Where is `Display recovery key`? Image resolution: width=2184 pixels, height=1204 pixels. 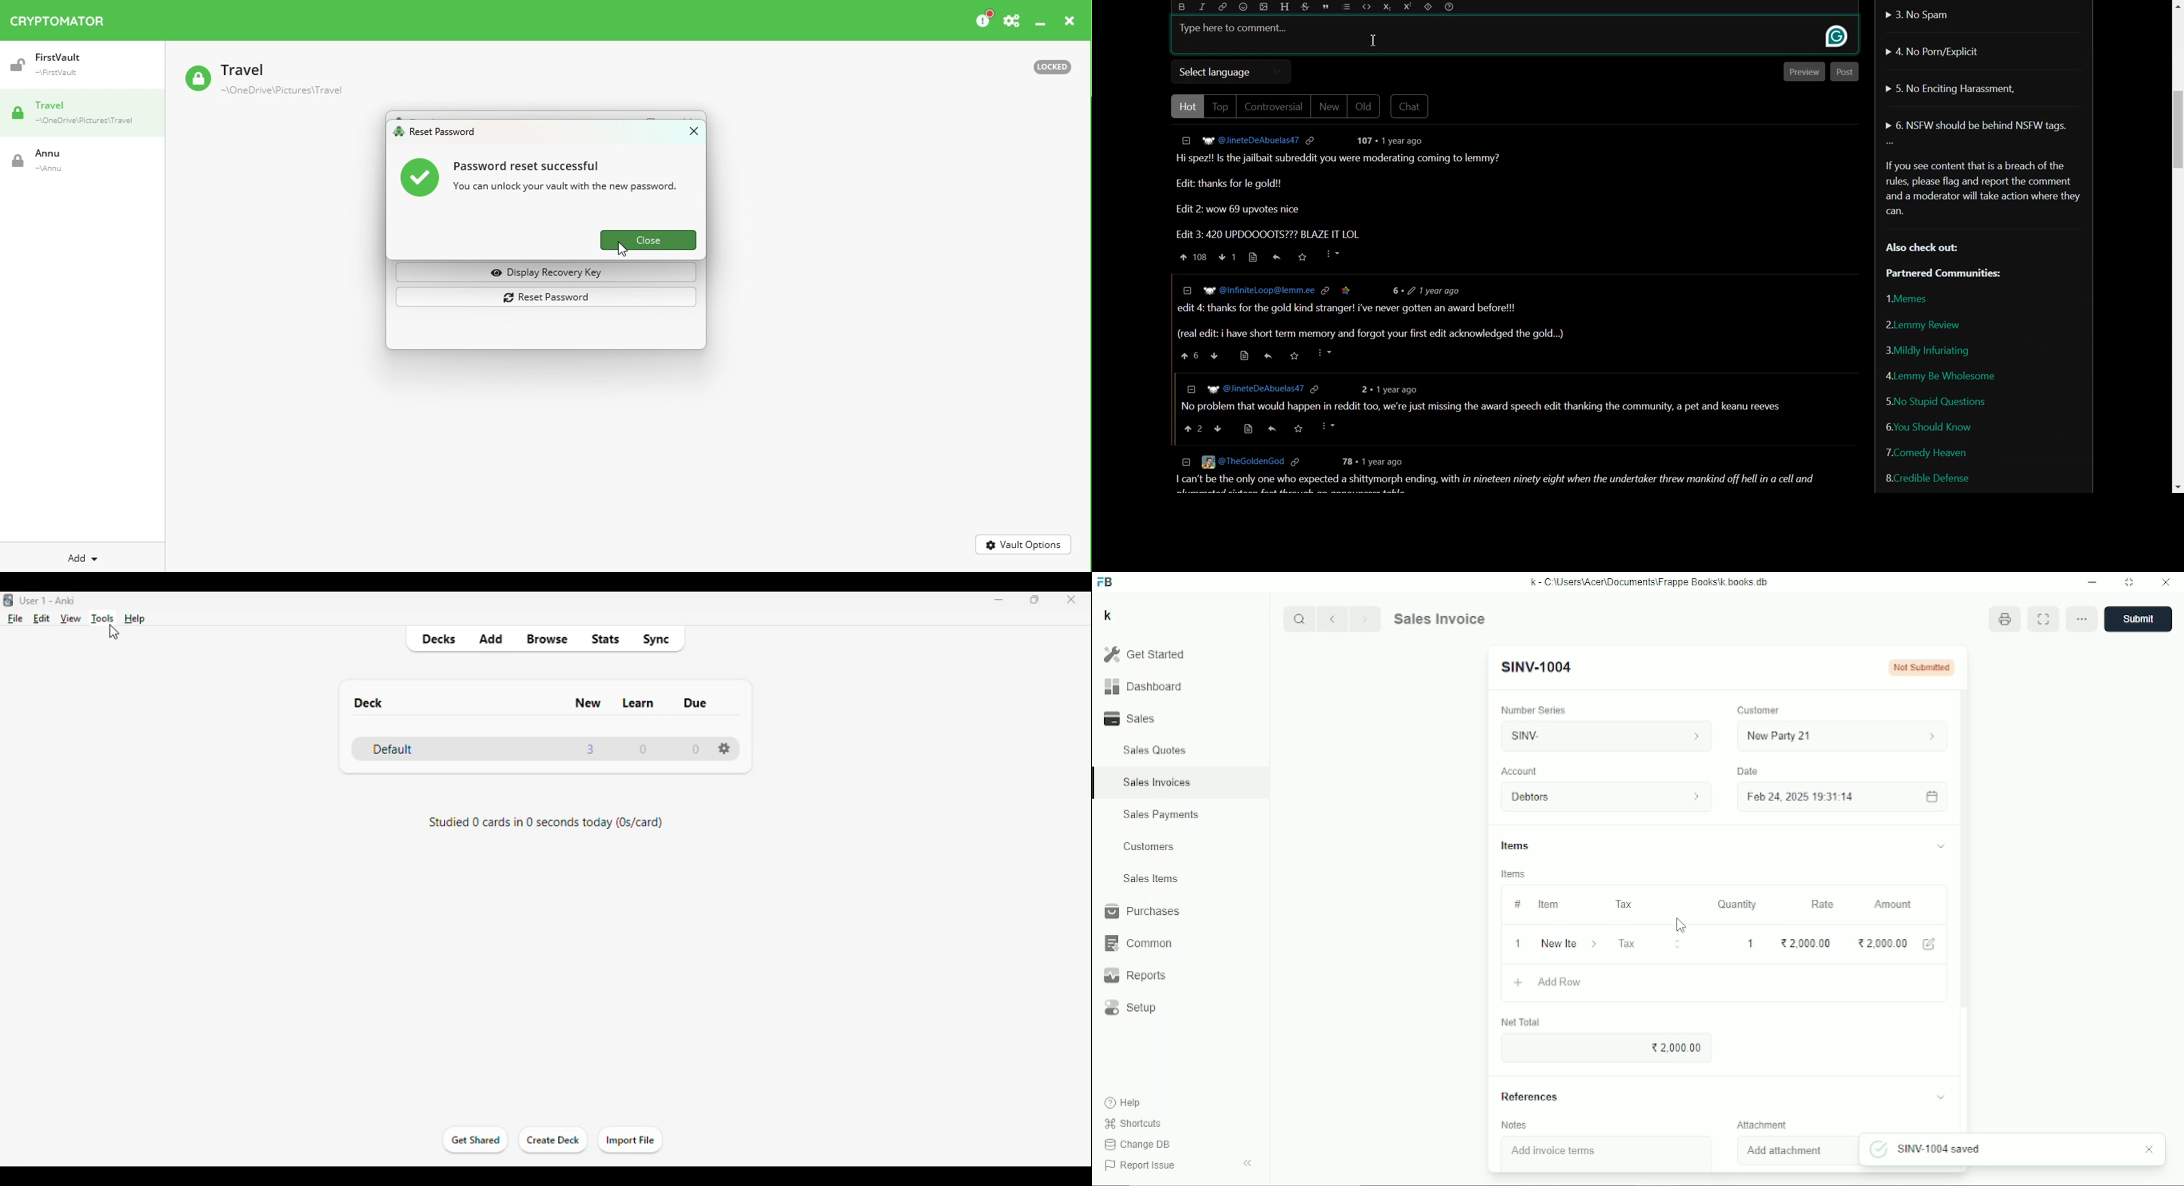 Display recovery key is located at coordinates (549, 273).